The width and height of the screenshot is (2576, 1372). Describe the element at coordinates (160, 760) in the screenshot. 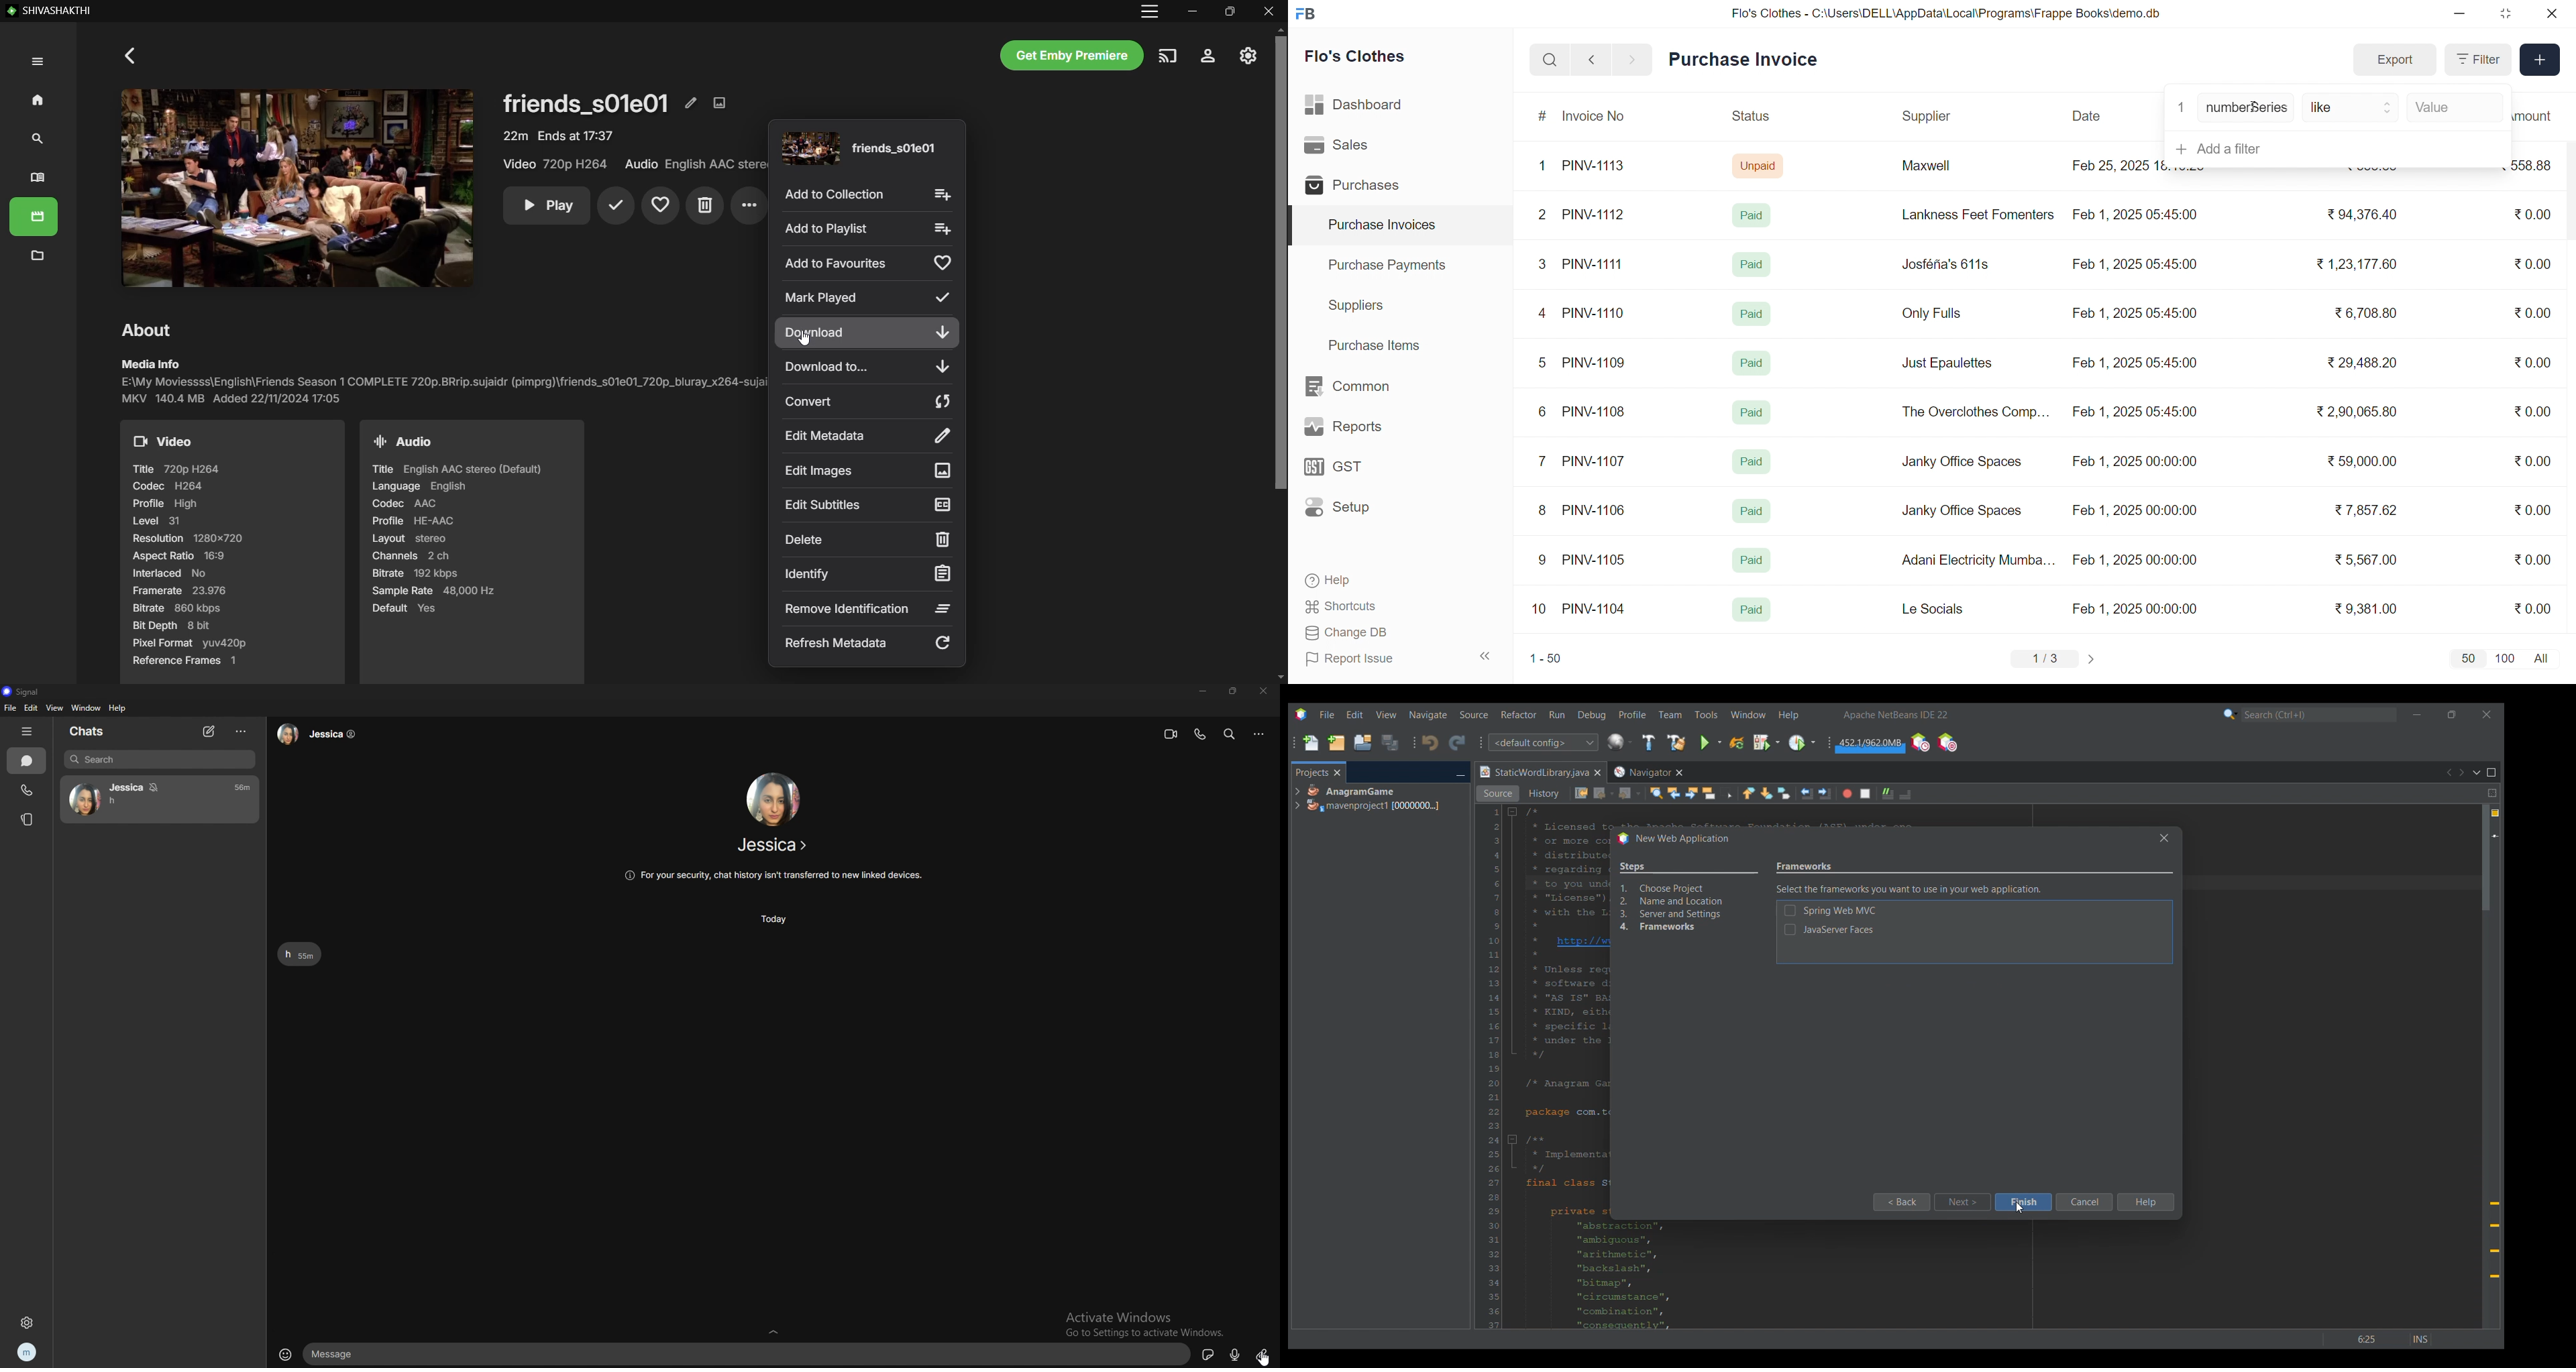

I see `search bar` at that location.